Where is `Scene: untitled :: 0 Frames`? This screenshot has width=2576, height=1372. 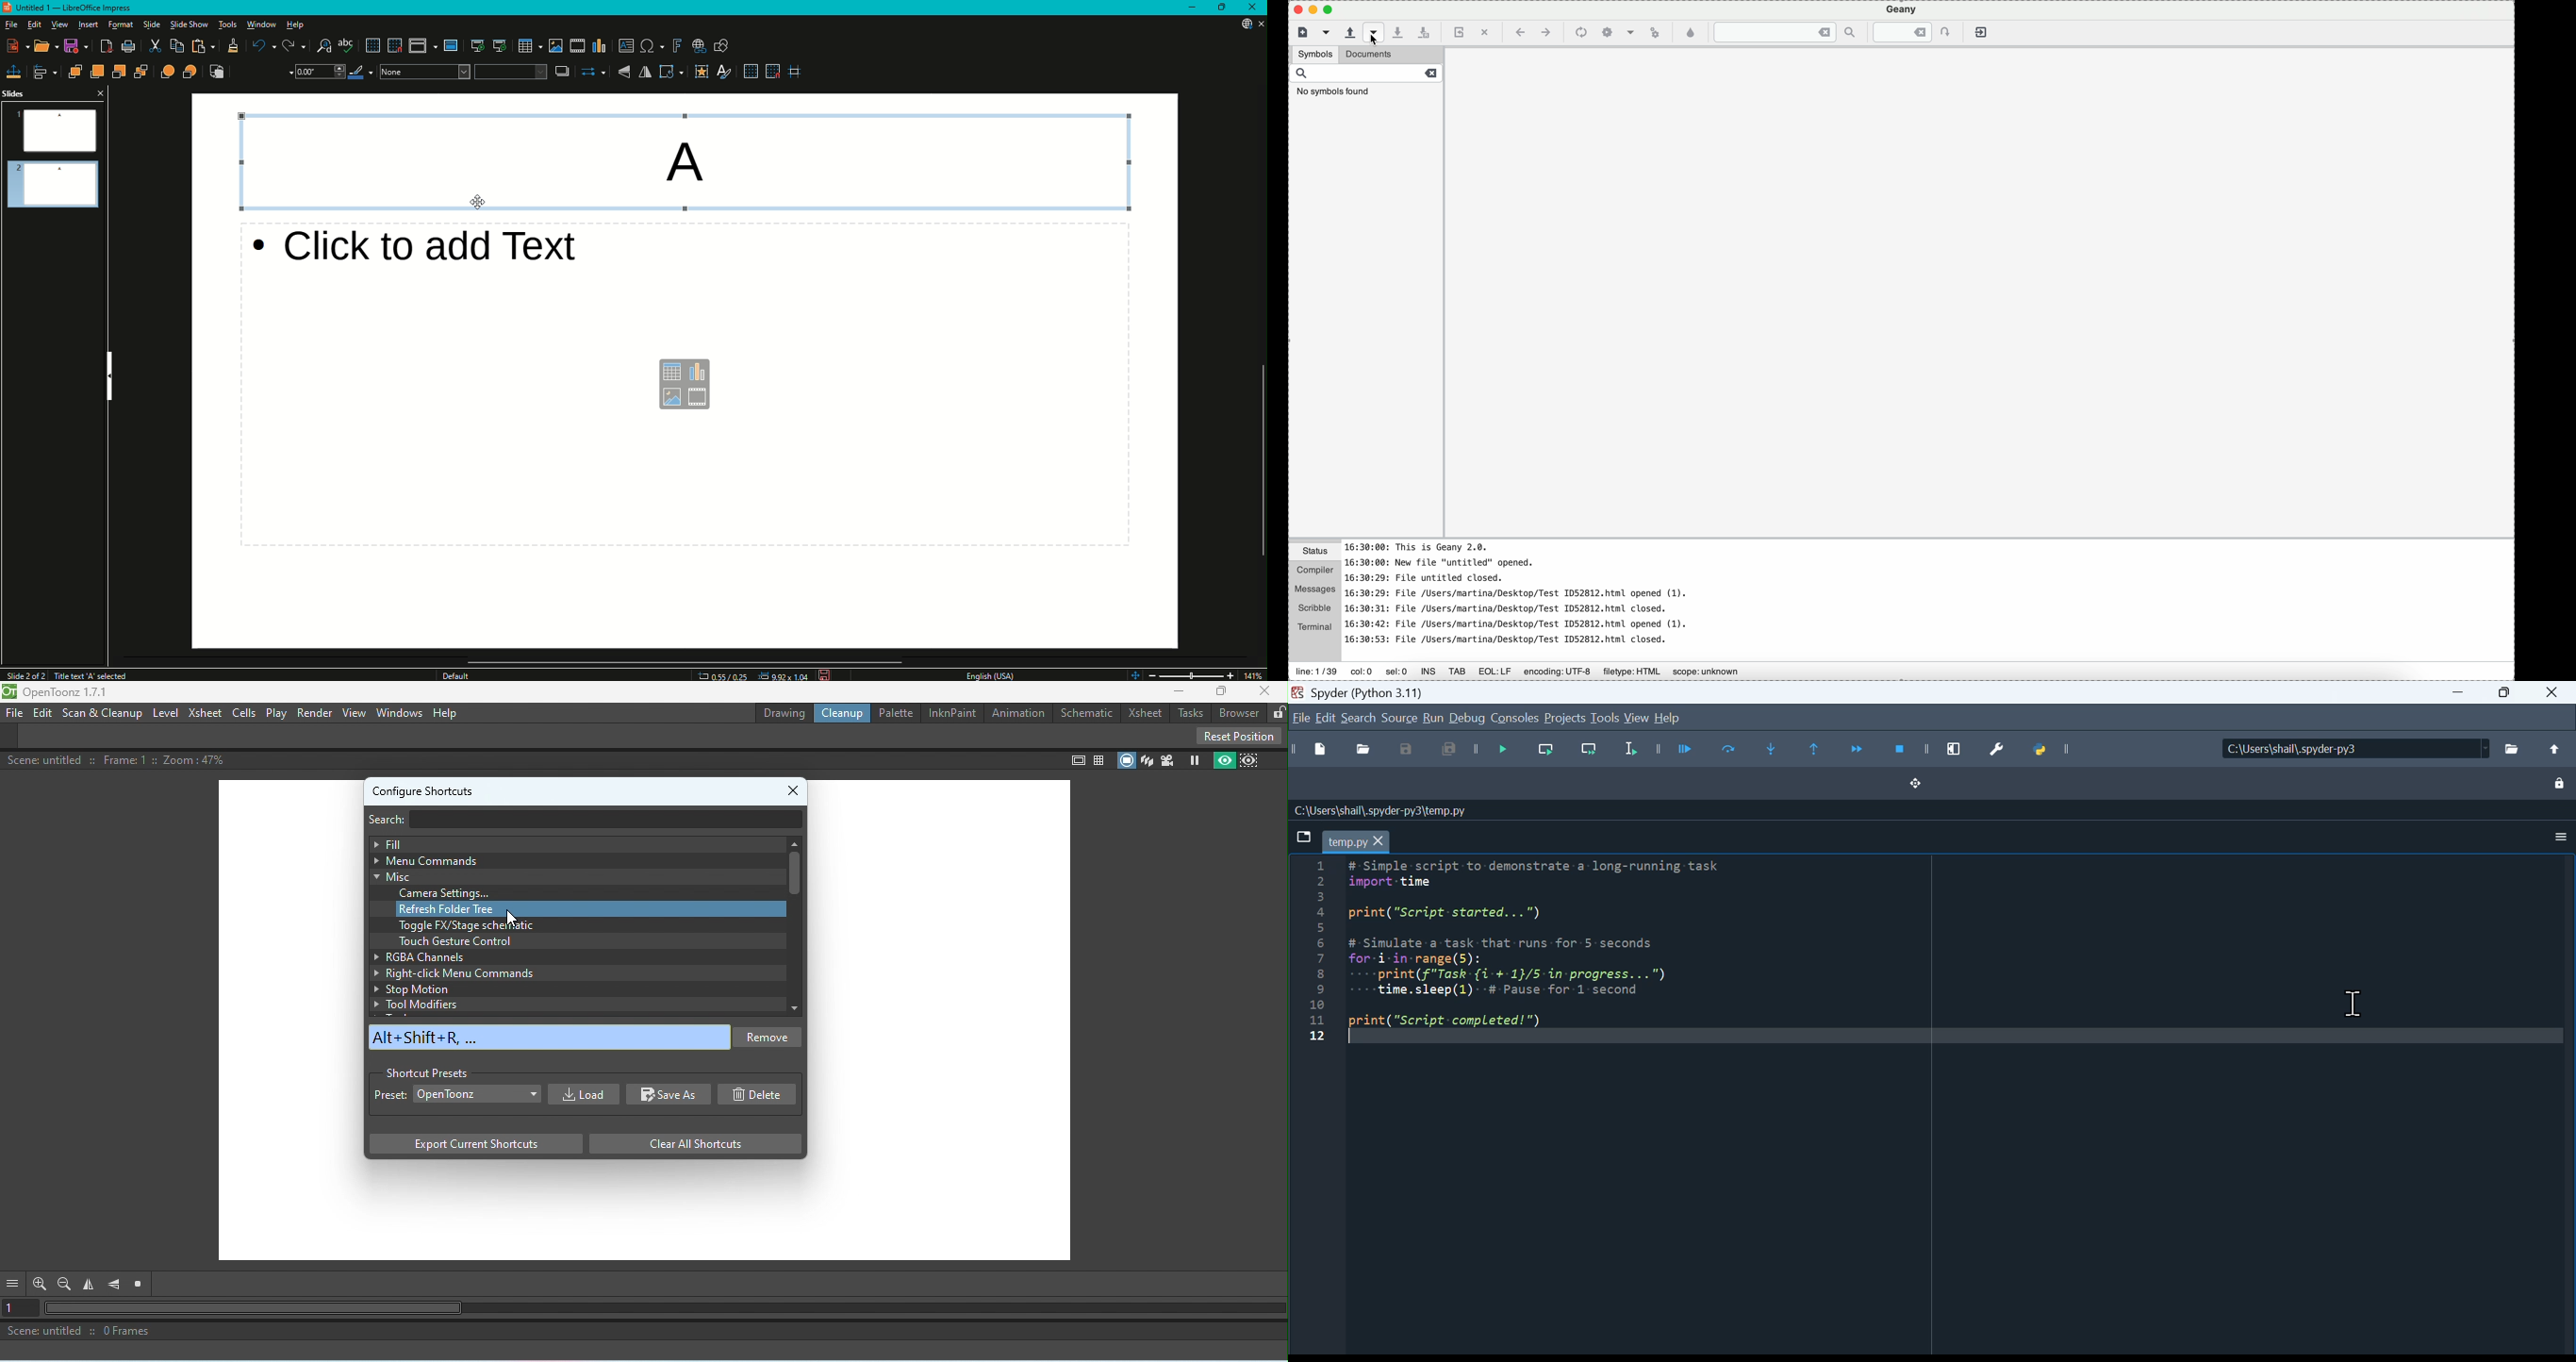 Scene: untitled :: 0 Frames is located at coordinates (644, 1333).